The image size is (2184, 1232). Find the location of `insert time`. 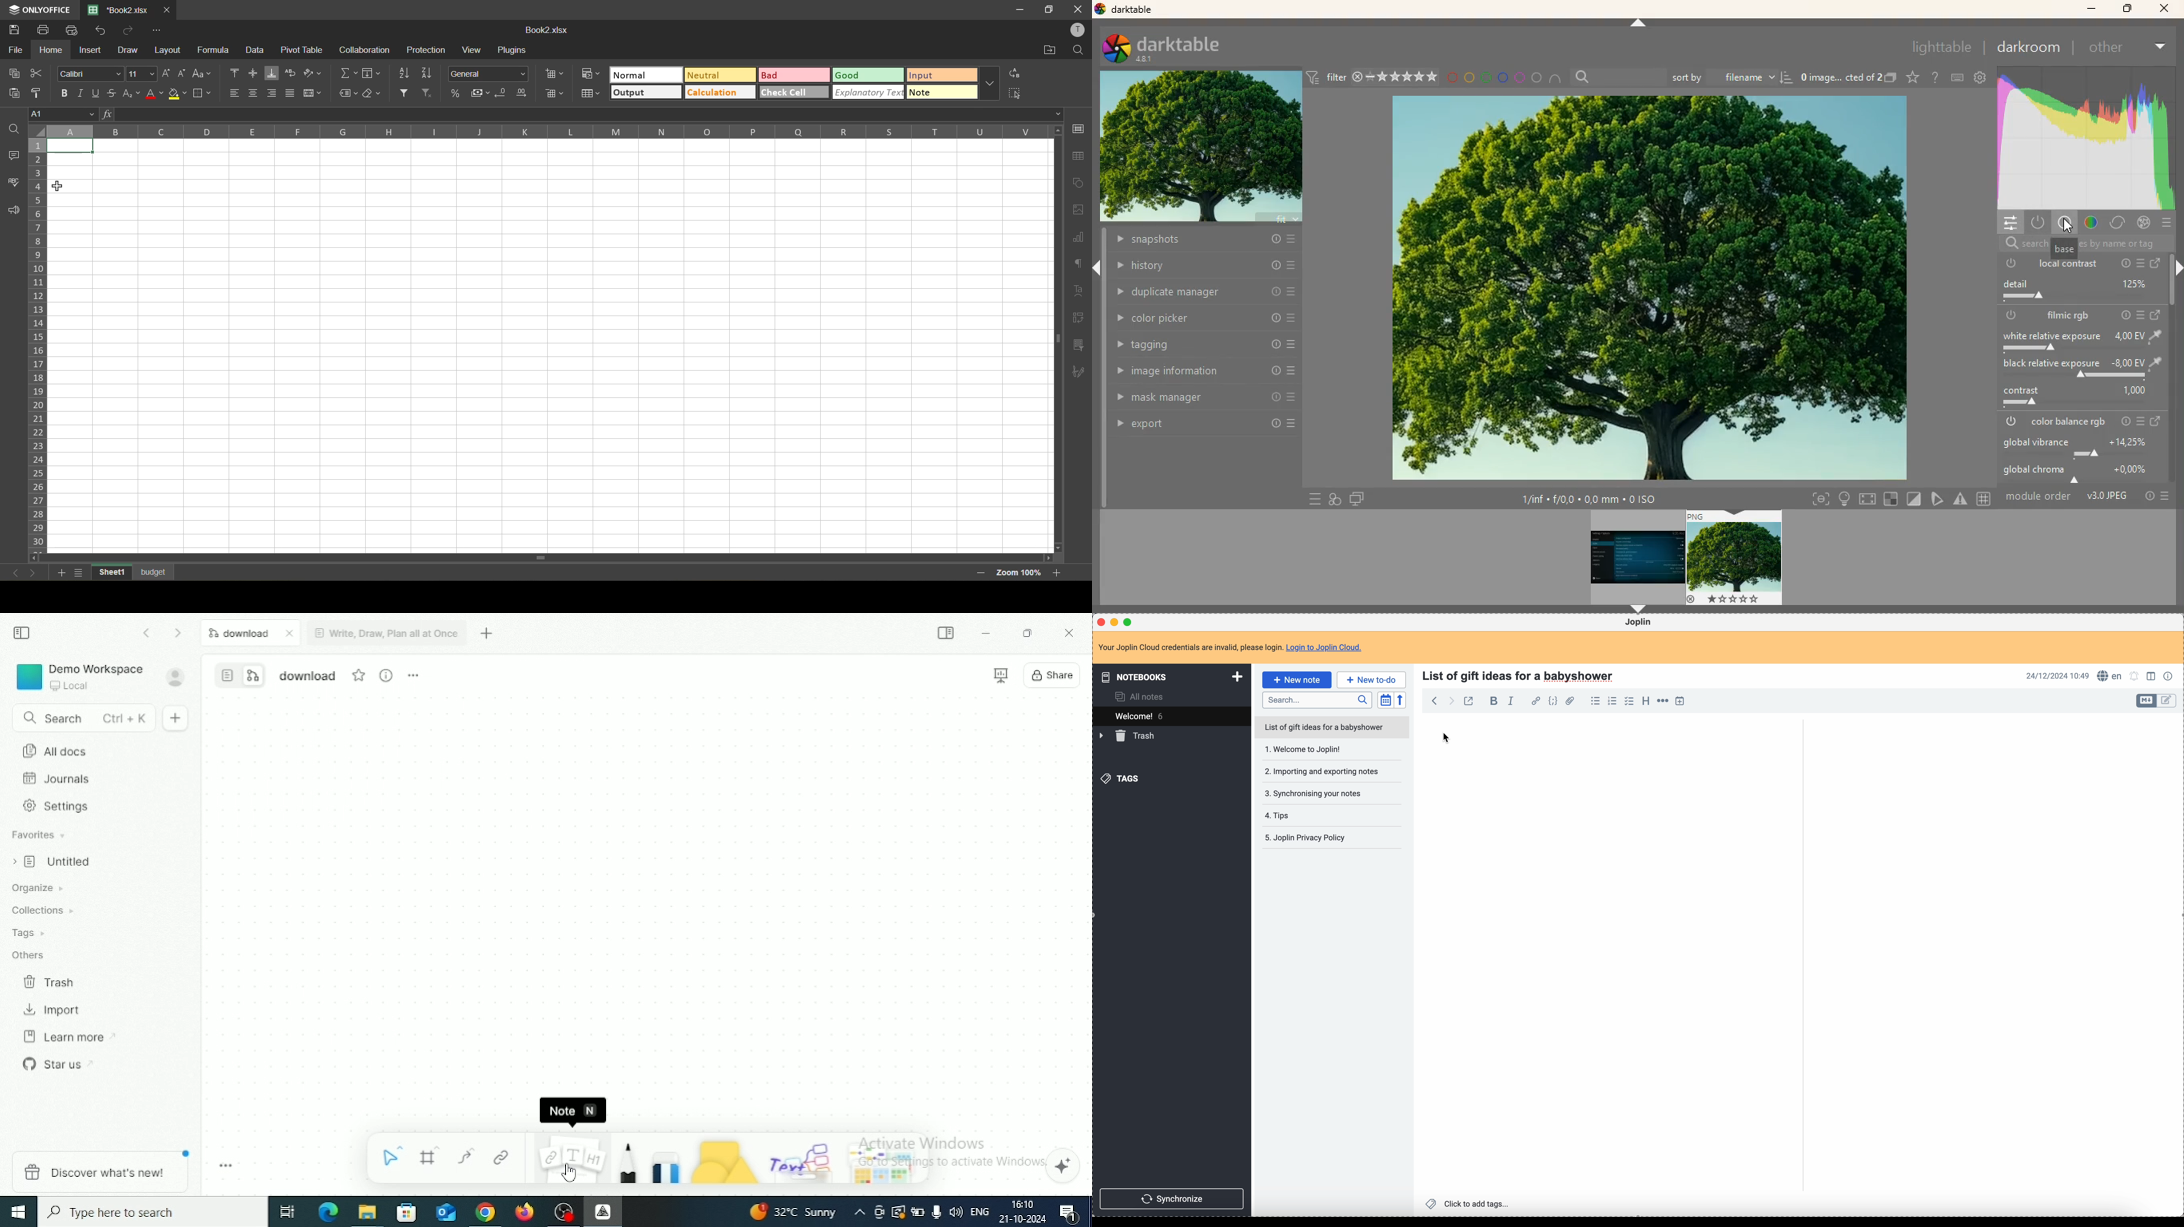

insert time is located at coordinates (1683, 701).